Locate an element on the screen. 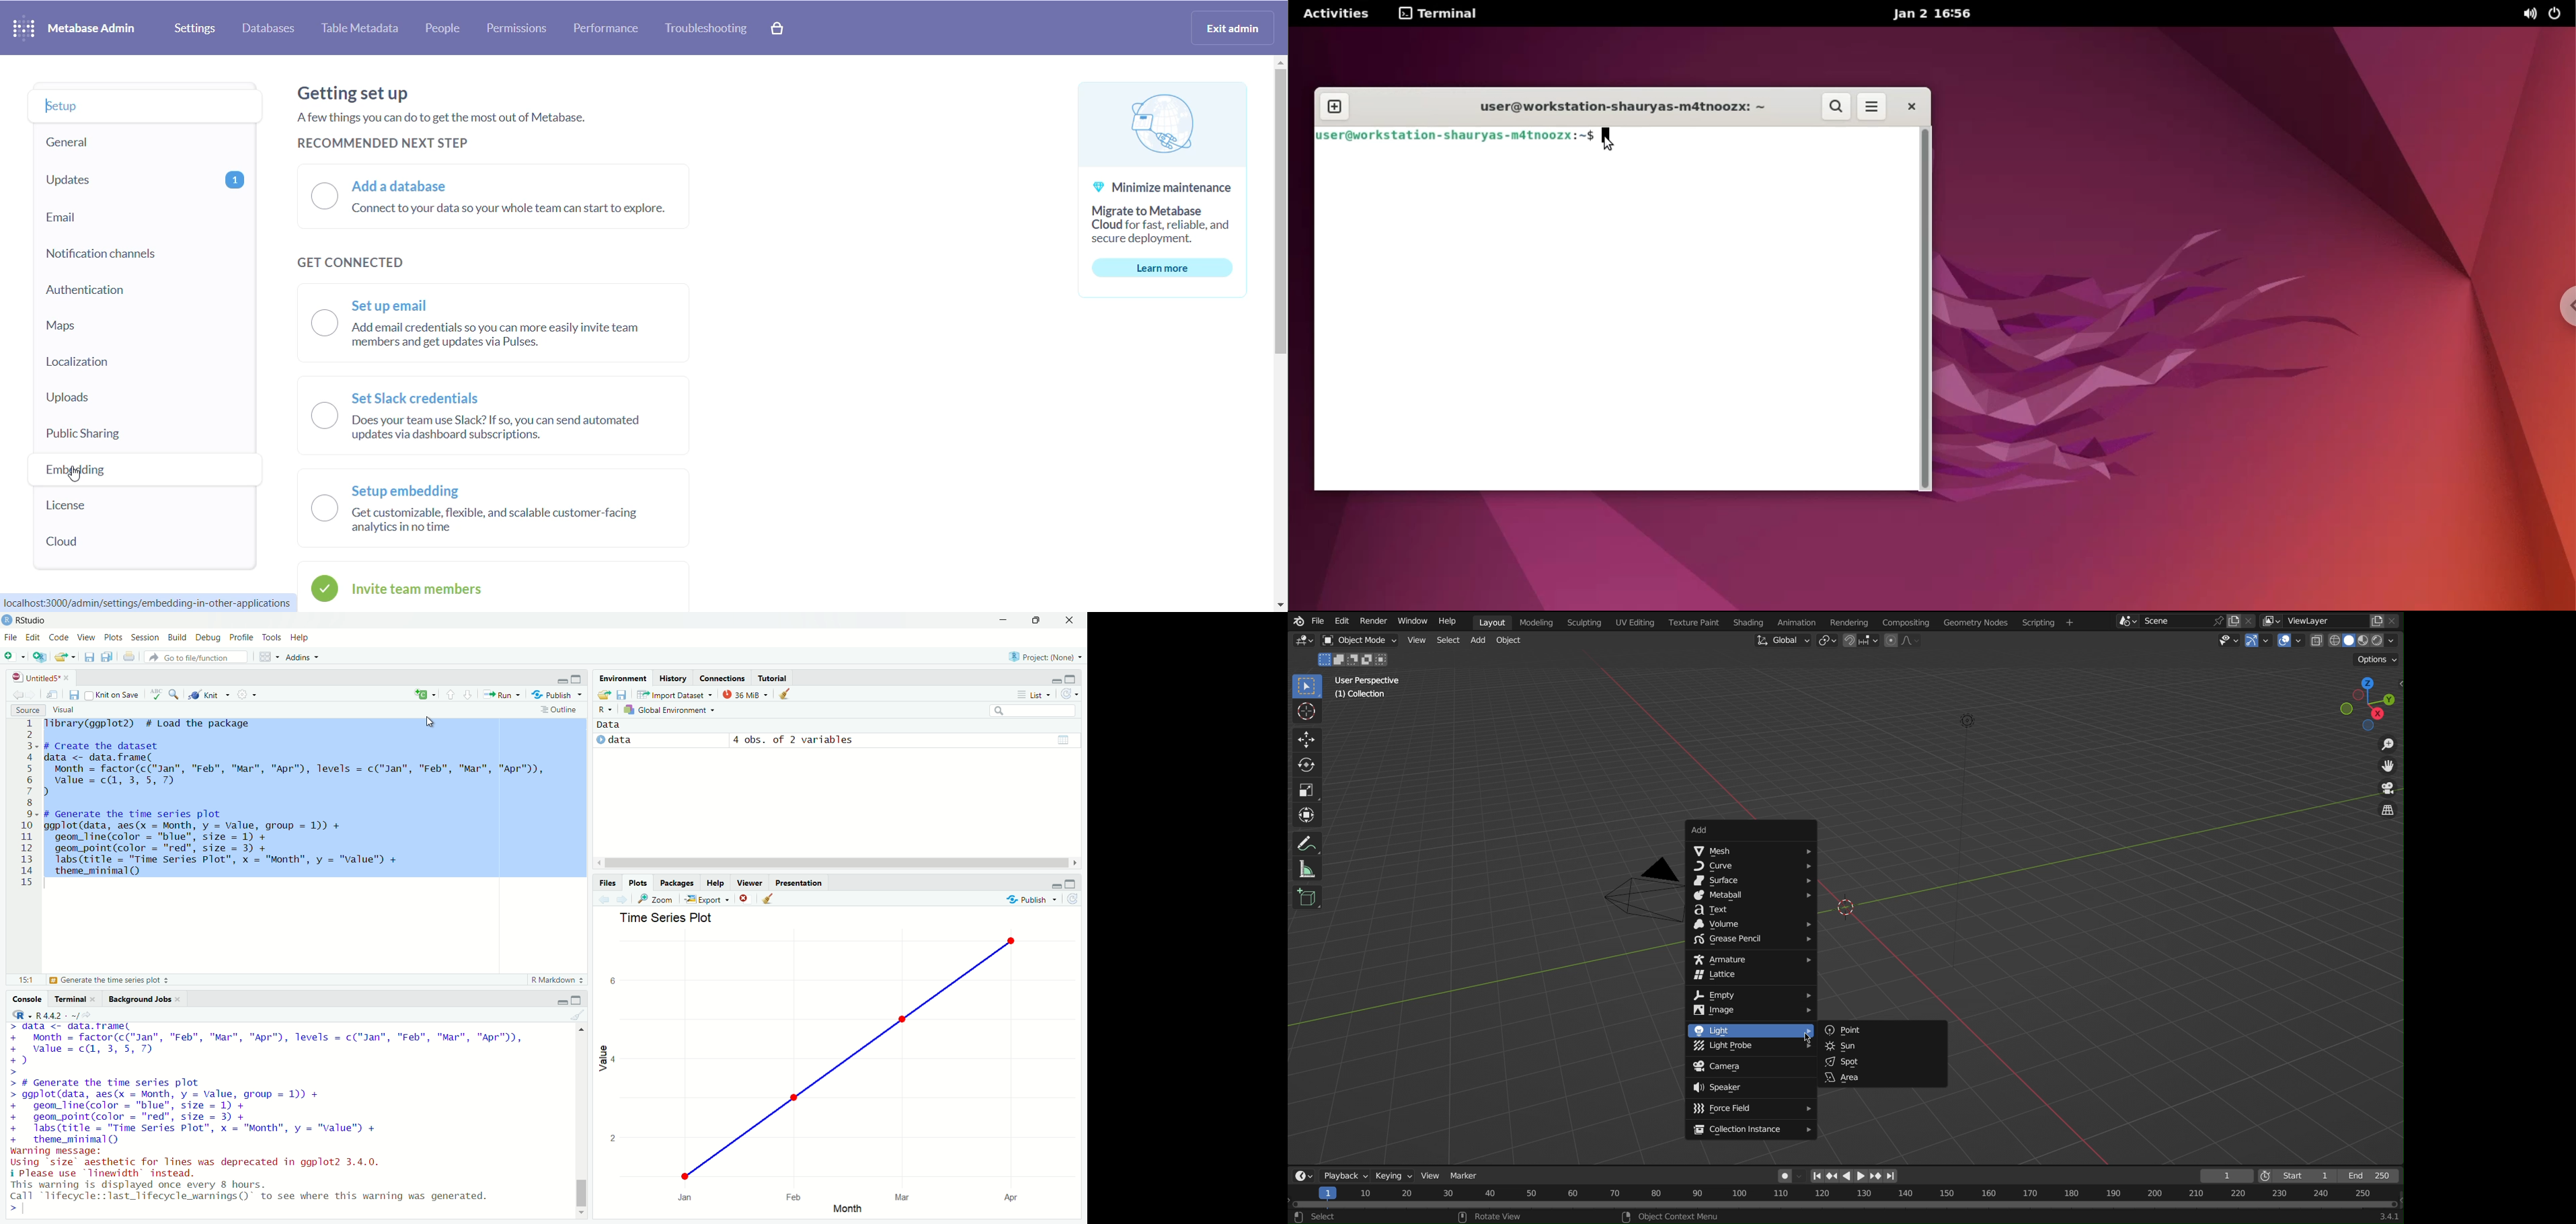  code is located at coordinates (59, 636).